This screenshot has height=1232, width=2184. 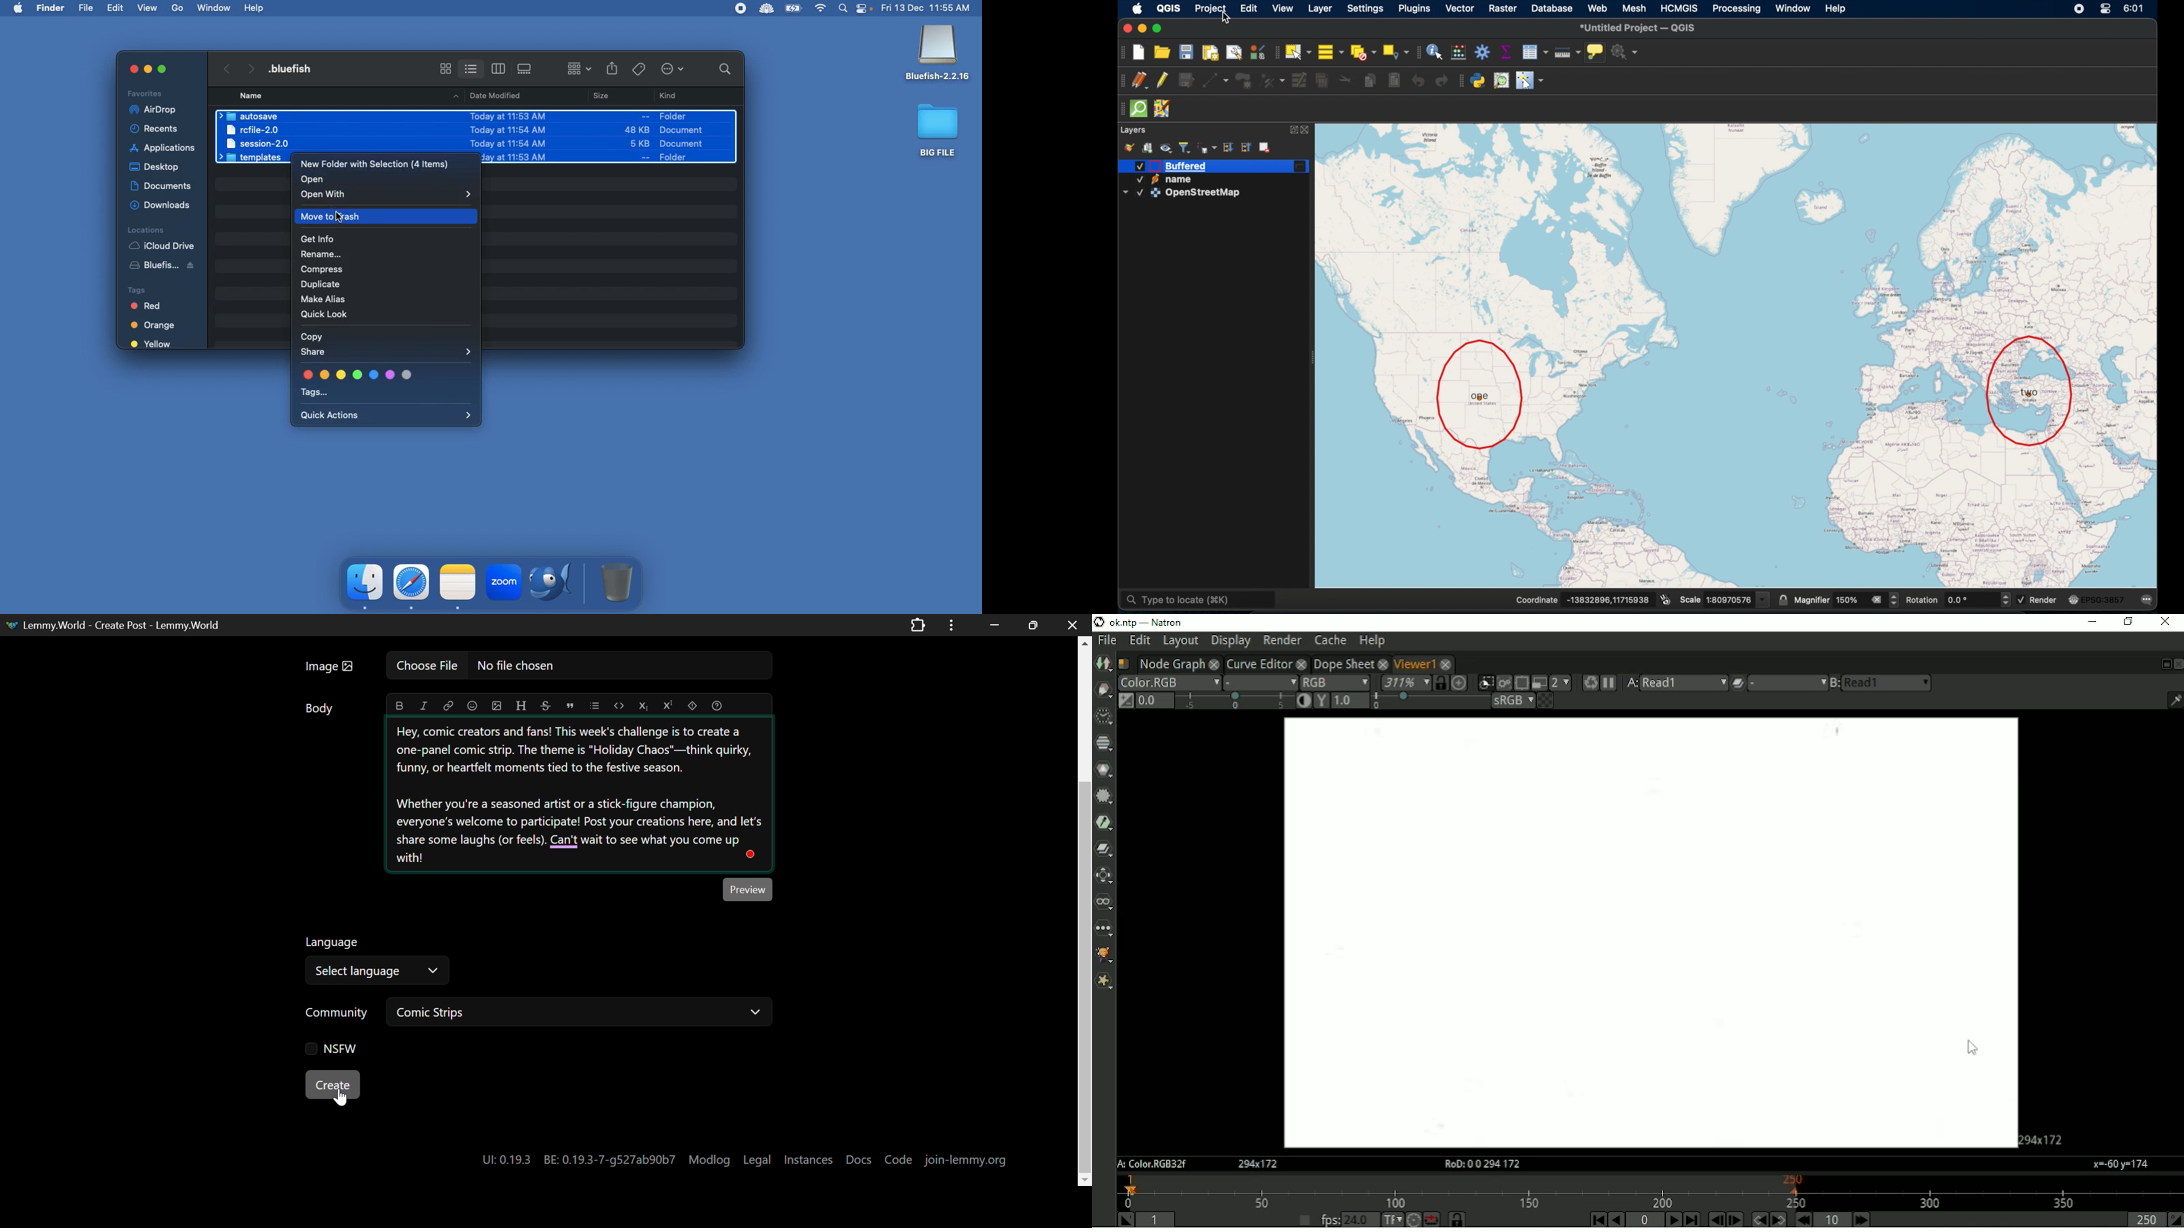 What do you see at coordinates (147, 93) in the screenshot?
I see `Favorites` at bounding box center [147, 93].